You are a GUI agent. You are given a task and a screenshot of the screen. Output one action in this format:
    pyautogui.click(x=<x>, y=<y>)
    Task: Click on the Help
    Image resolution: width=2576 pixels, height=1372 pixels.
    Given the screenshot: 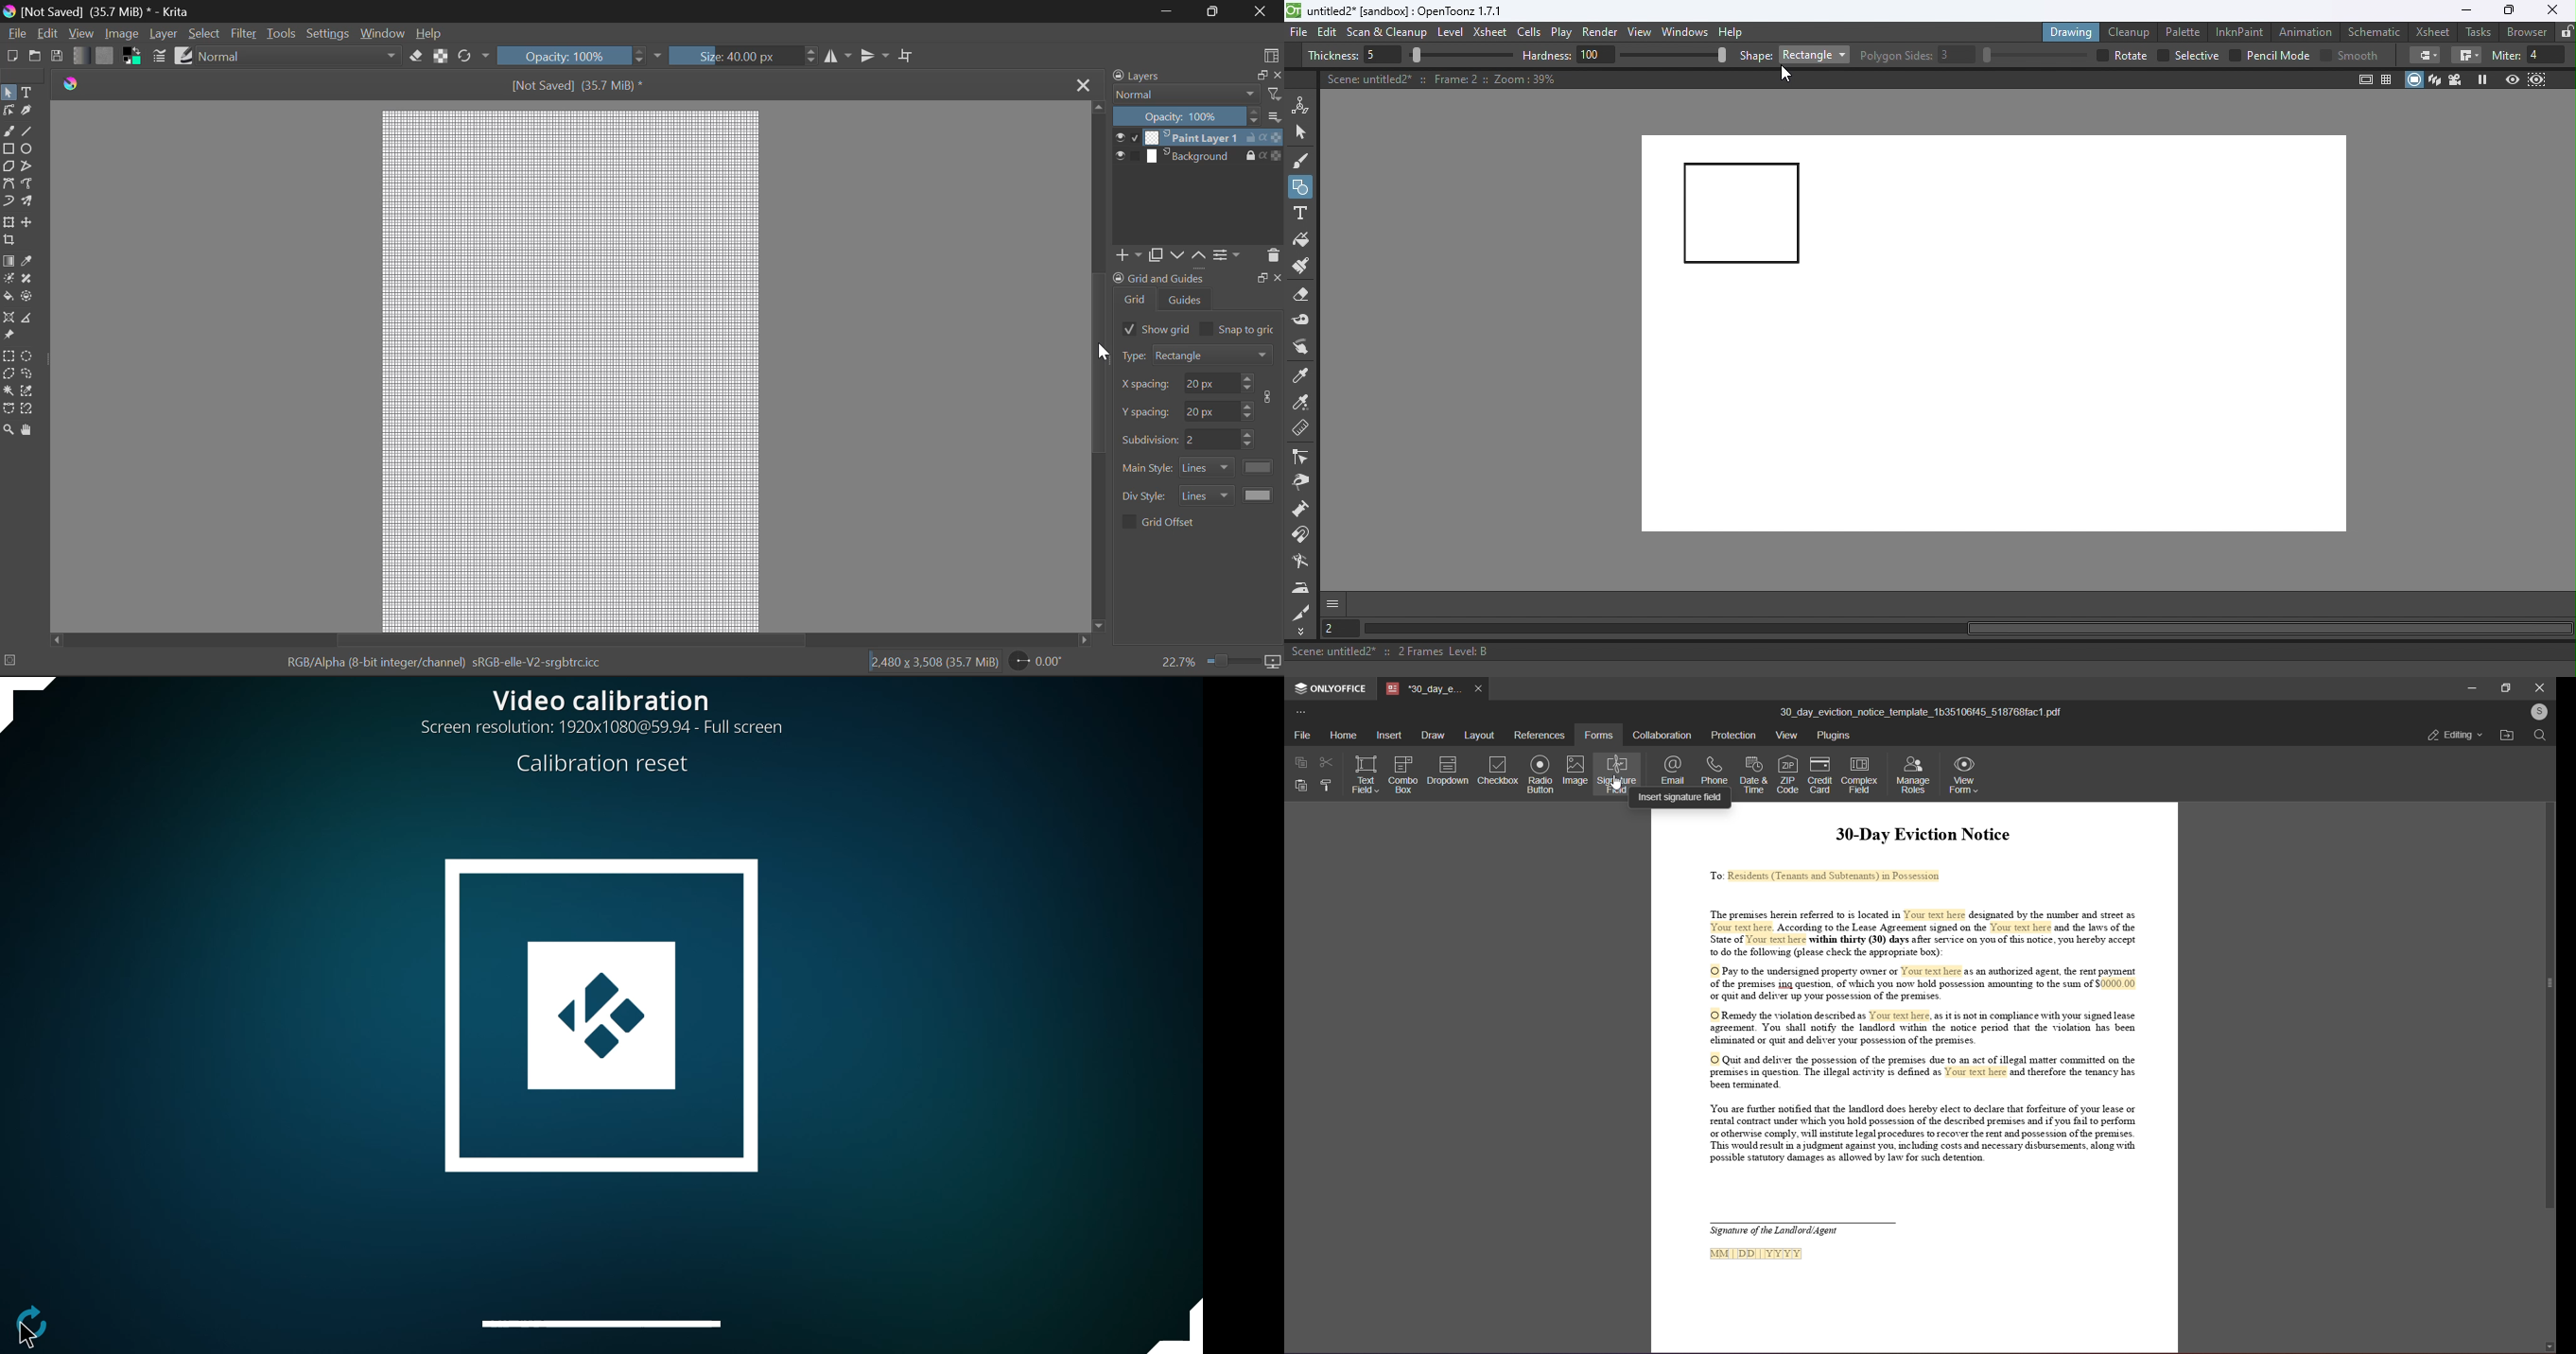 What is the action you would take?
    pyautogui.click(x=430, y=33)
    